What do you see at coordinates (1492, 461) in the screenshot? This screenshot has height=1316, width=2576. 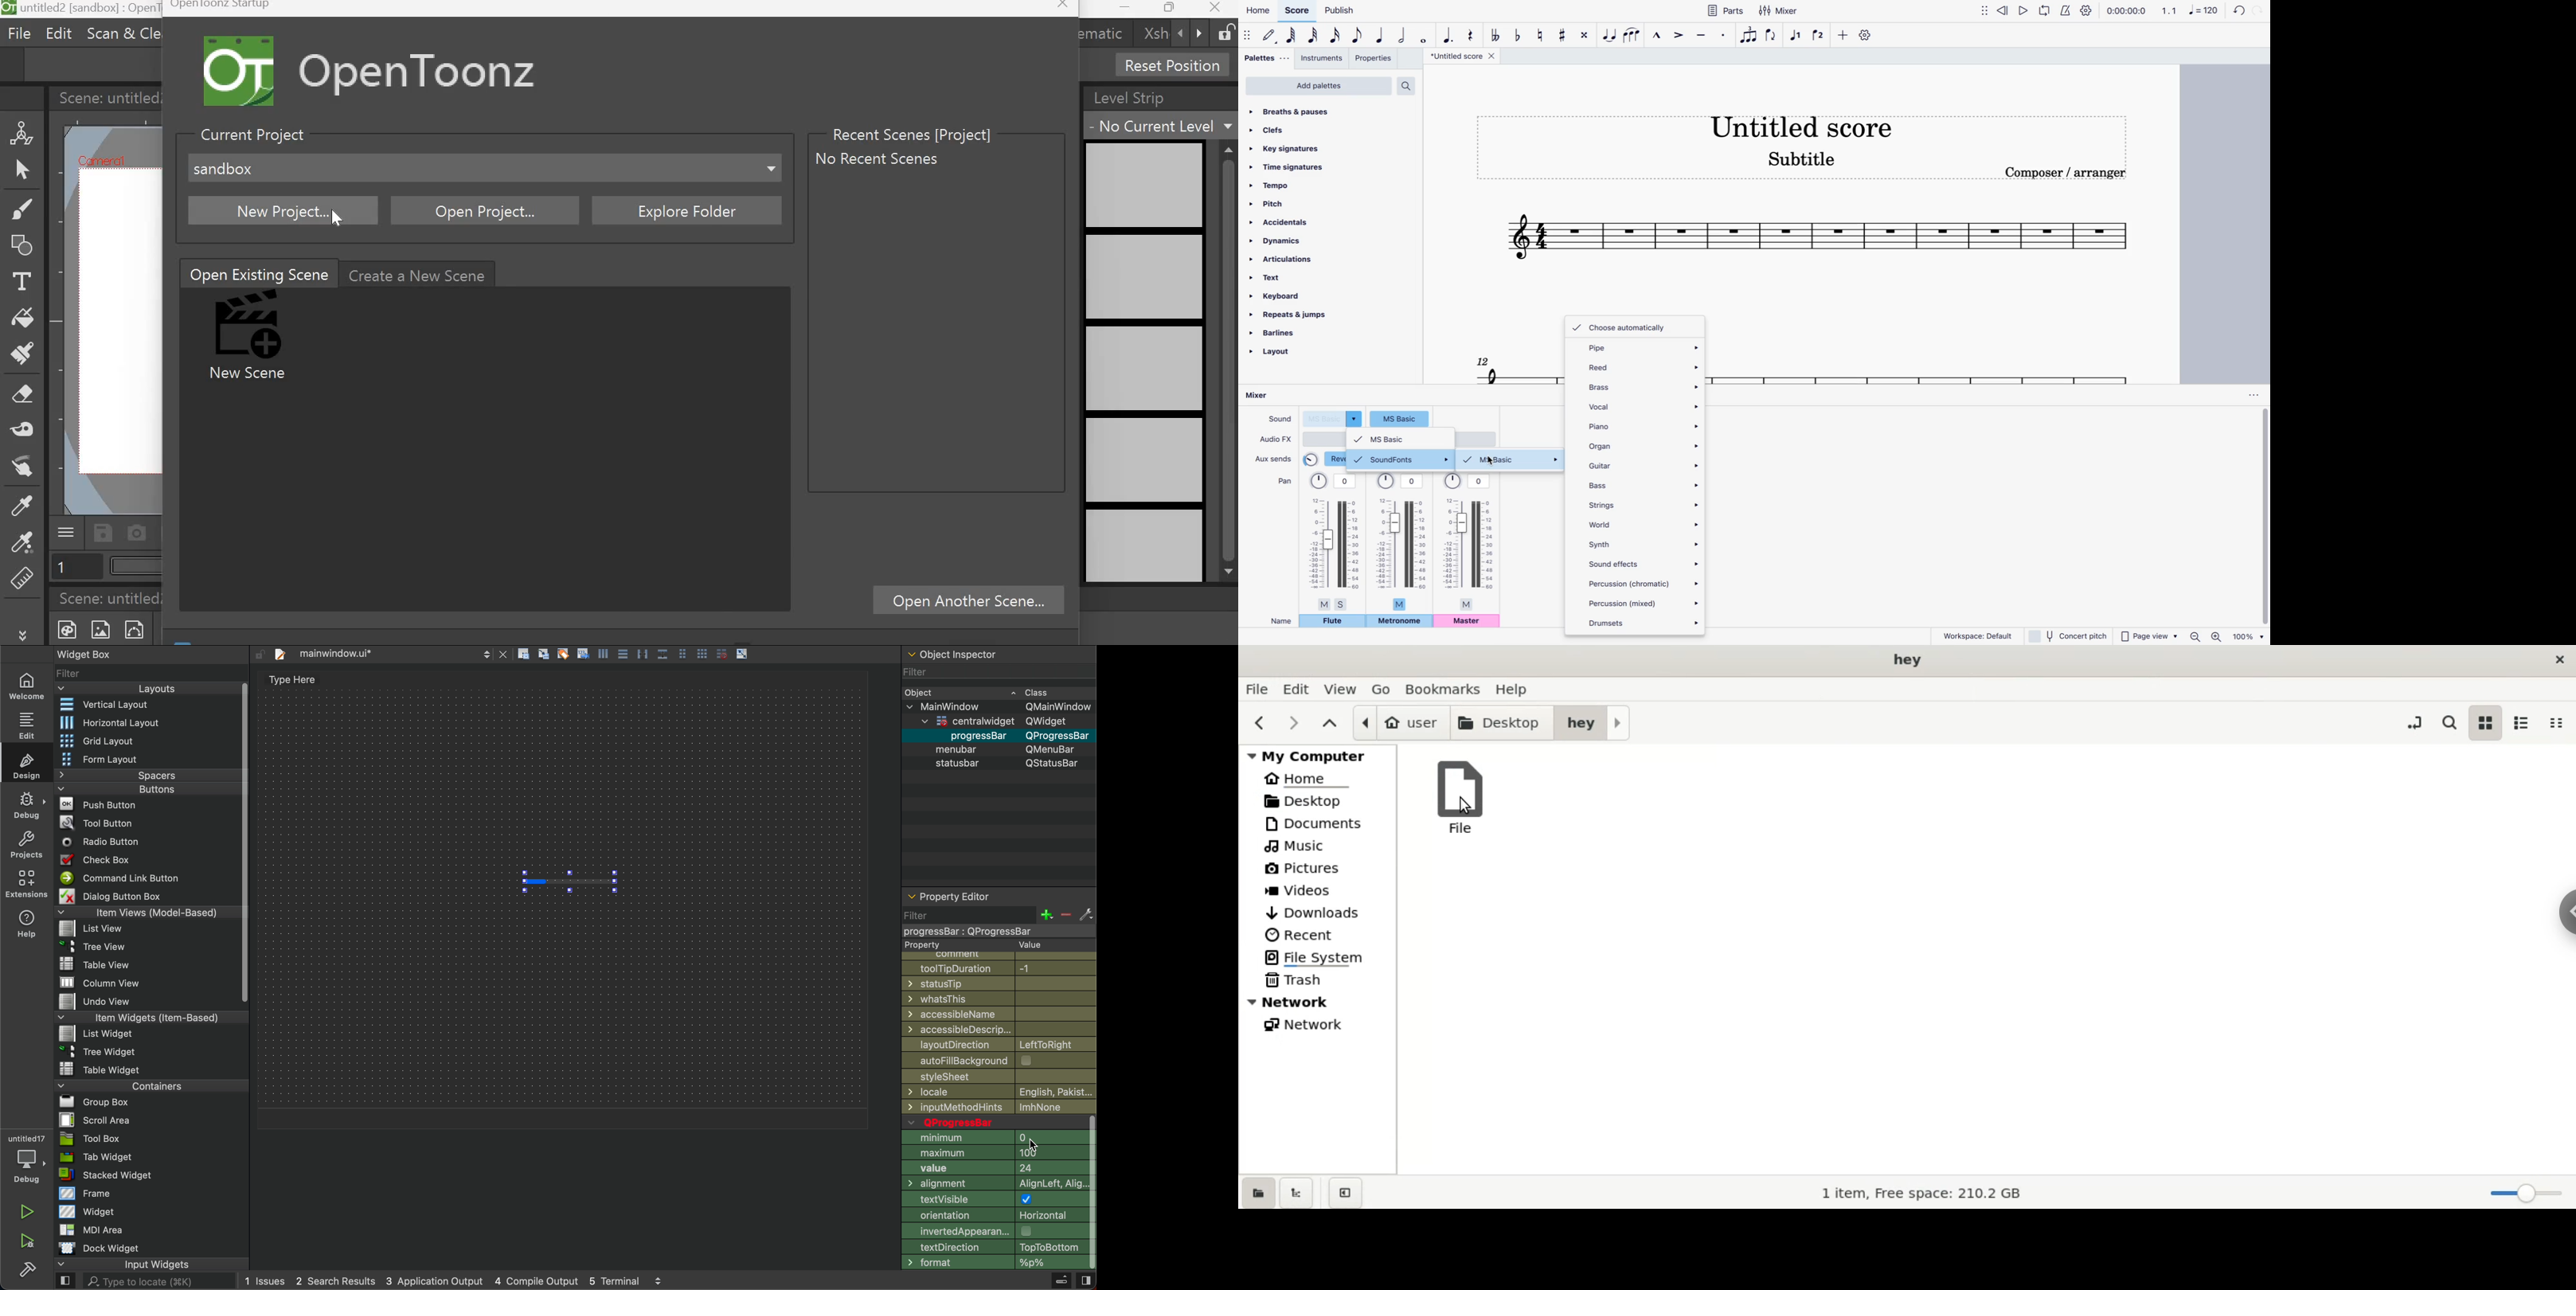 I see `cursor` at bounding box center [1492, 461].